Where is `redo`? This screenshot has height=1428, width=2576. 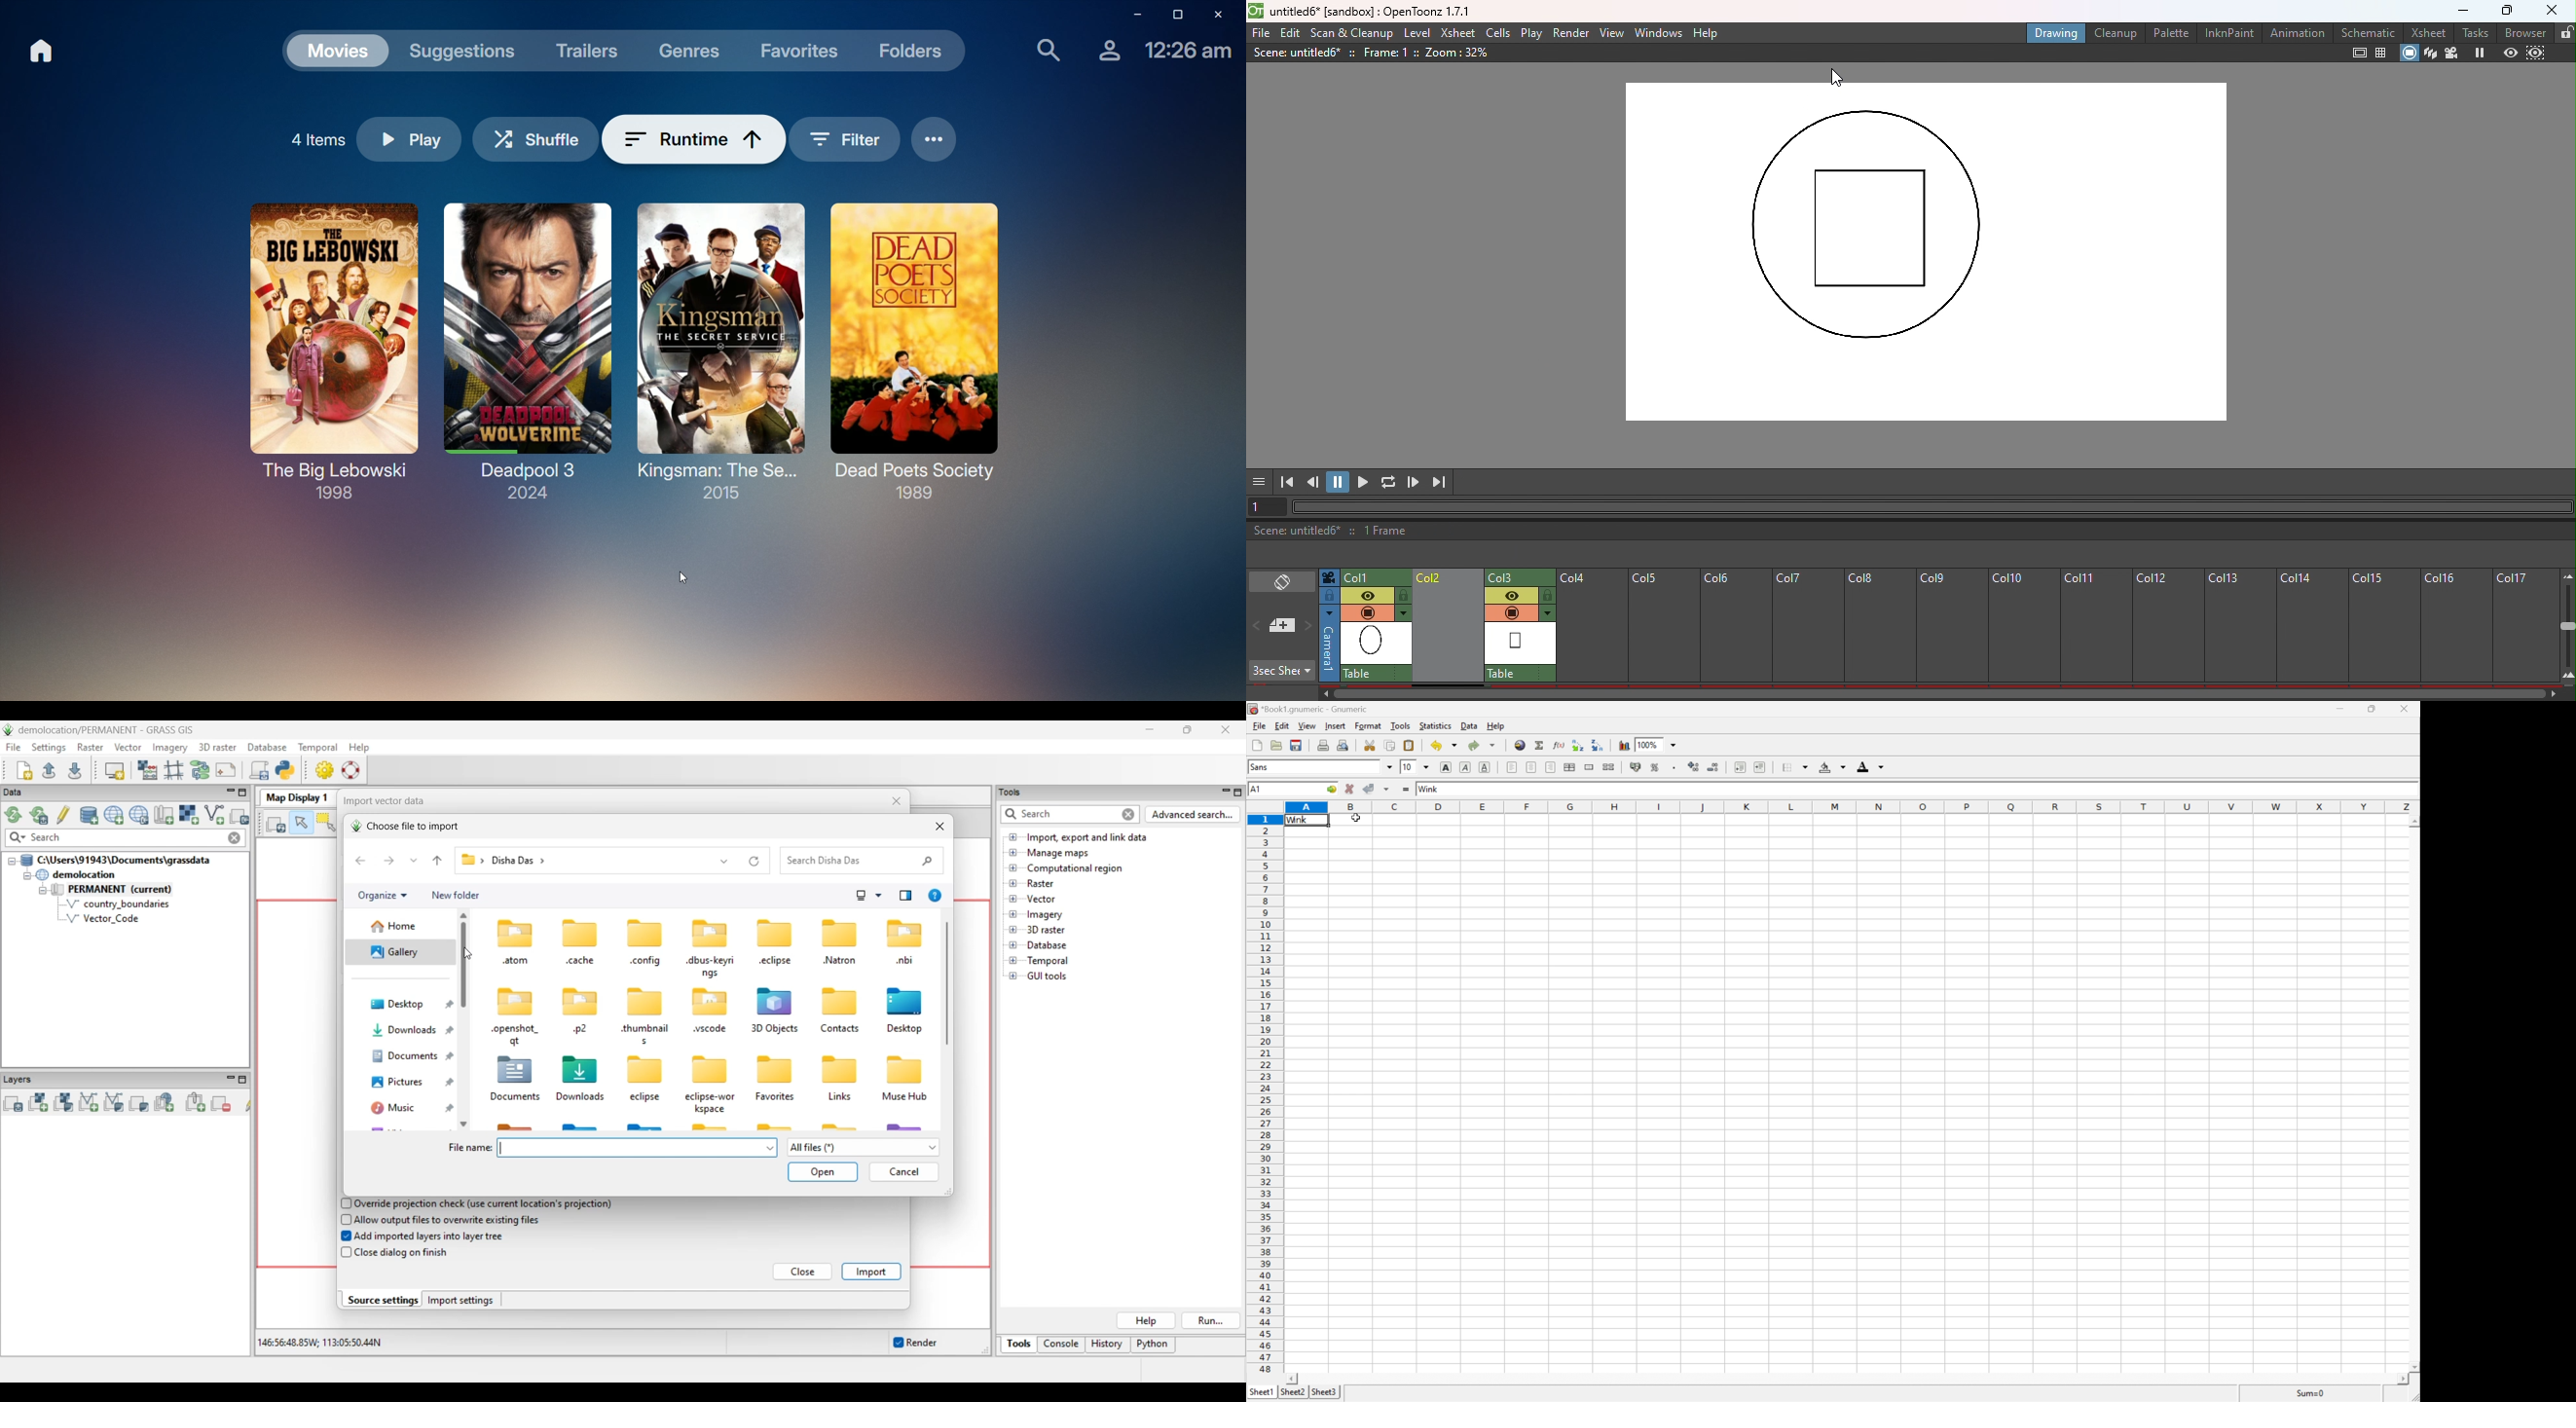 redo is located at coordinates (1483, 747).